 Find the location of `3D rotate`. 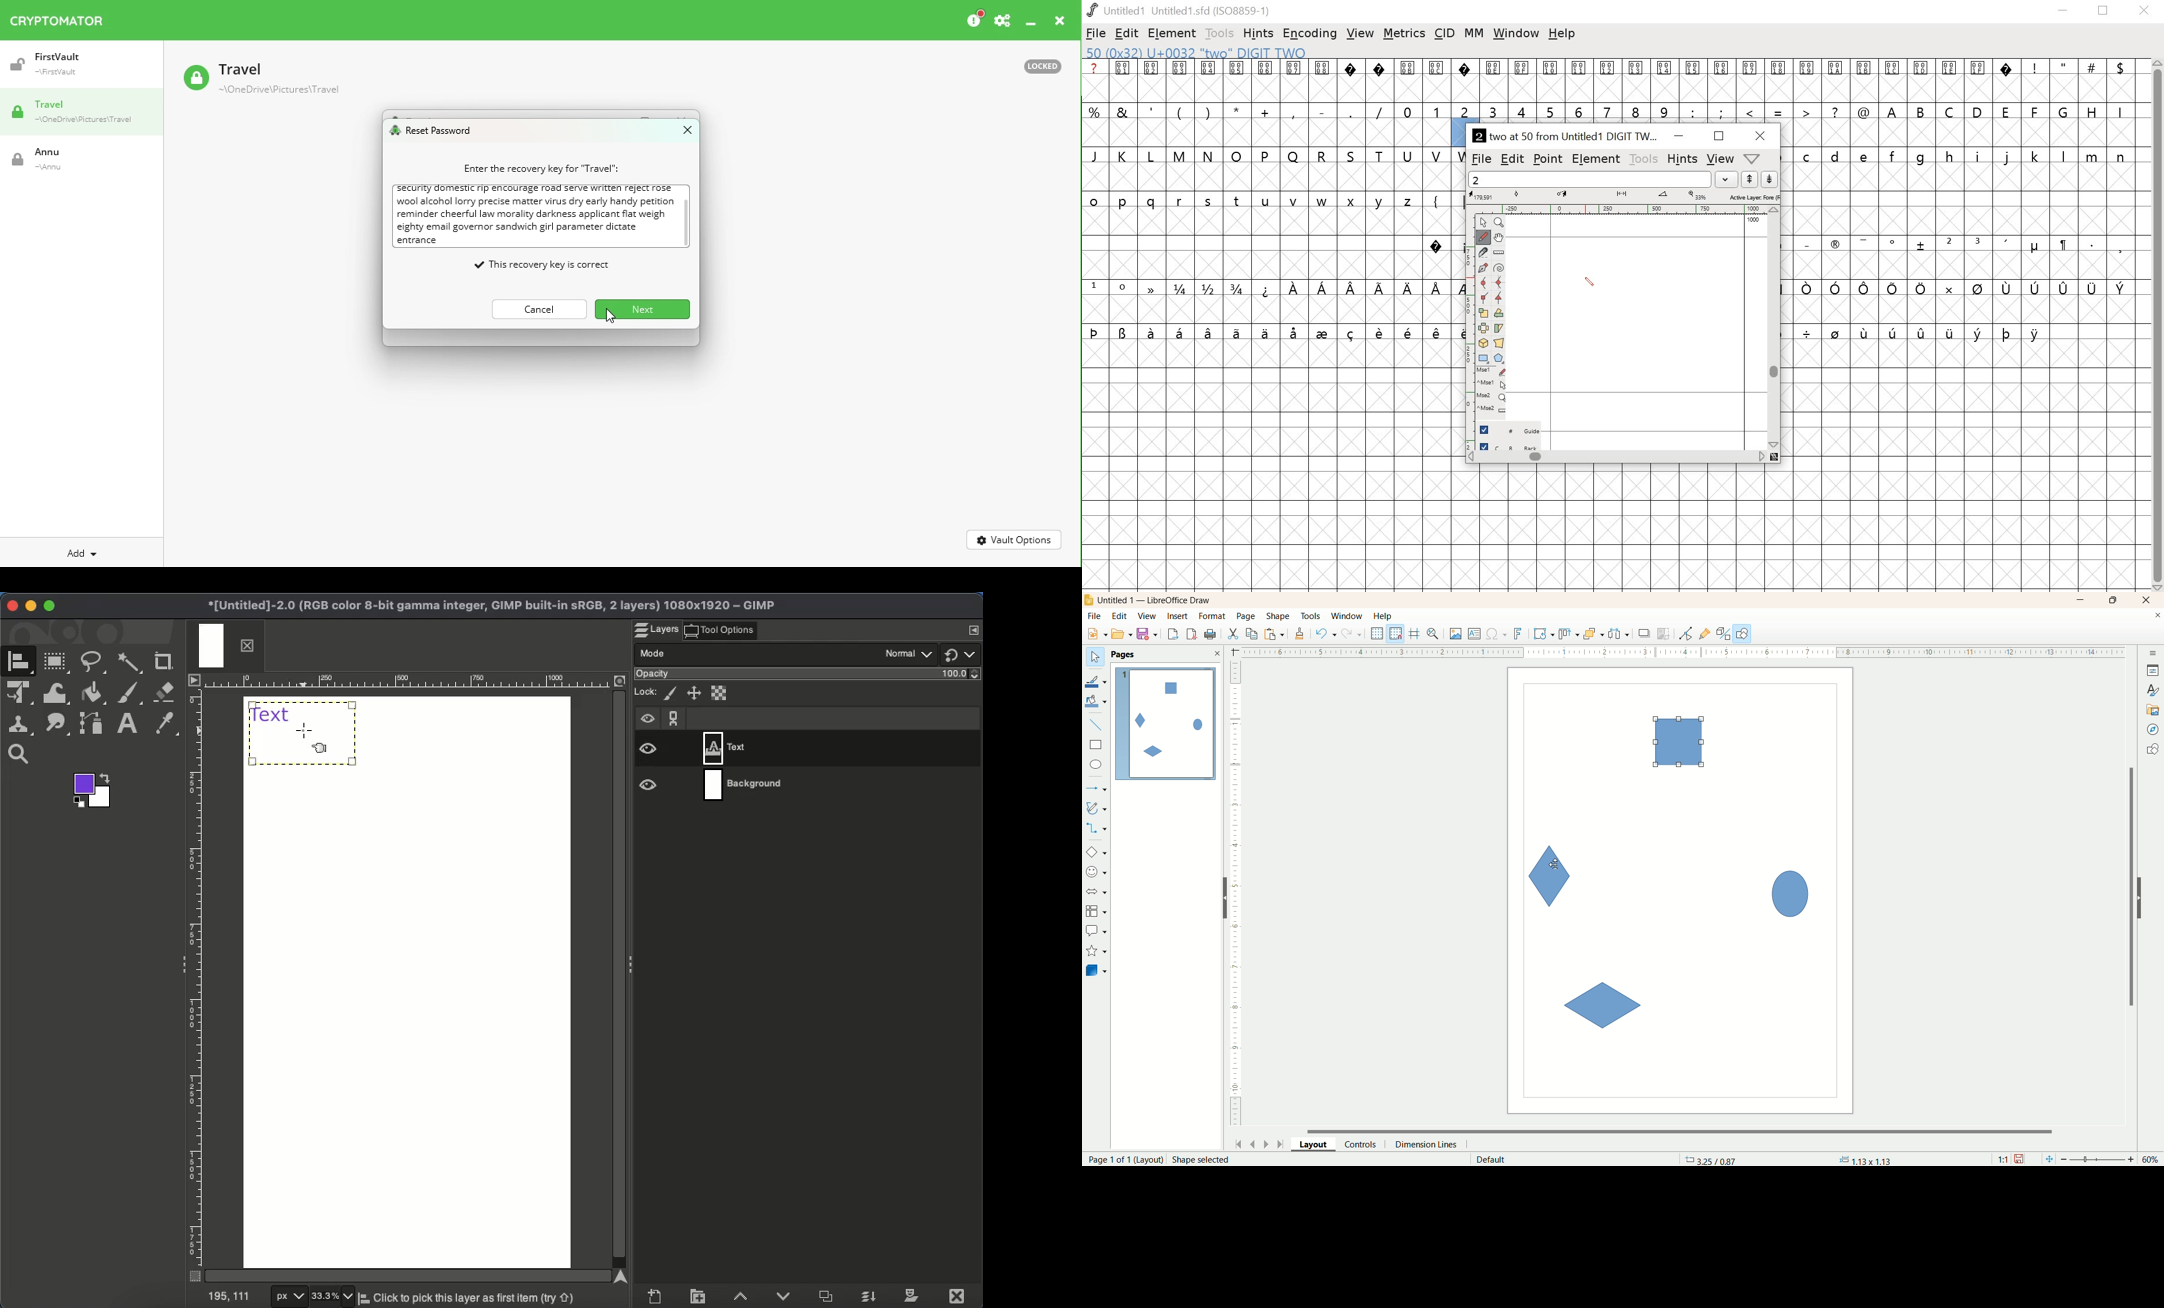

3D rotate is located at coordinates (1484, 344).